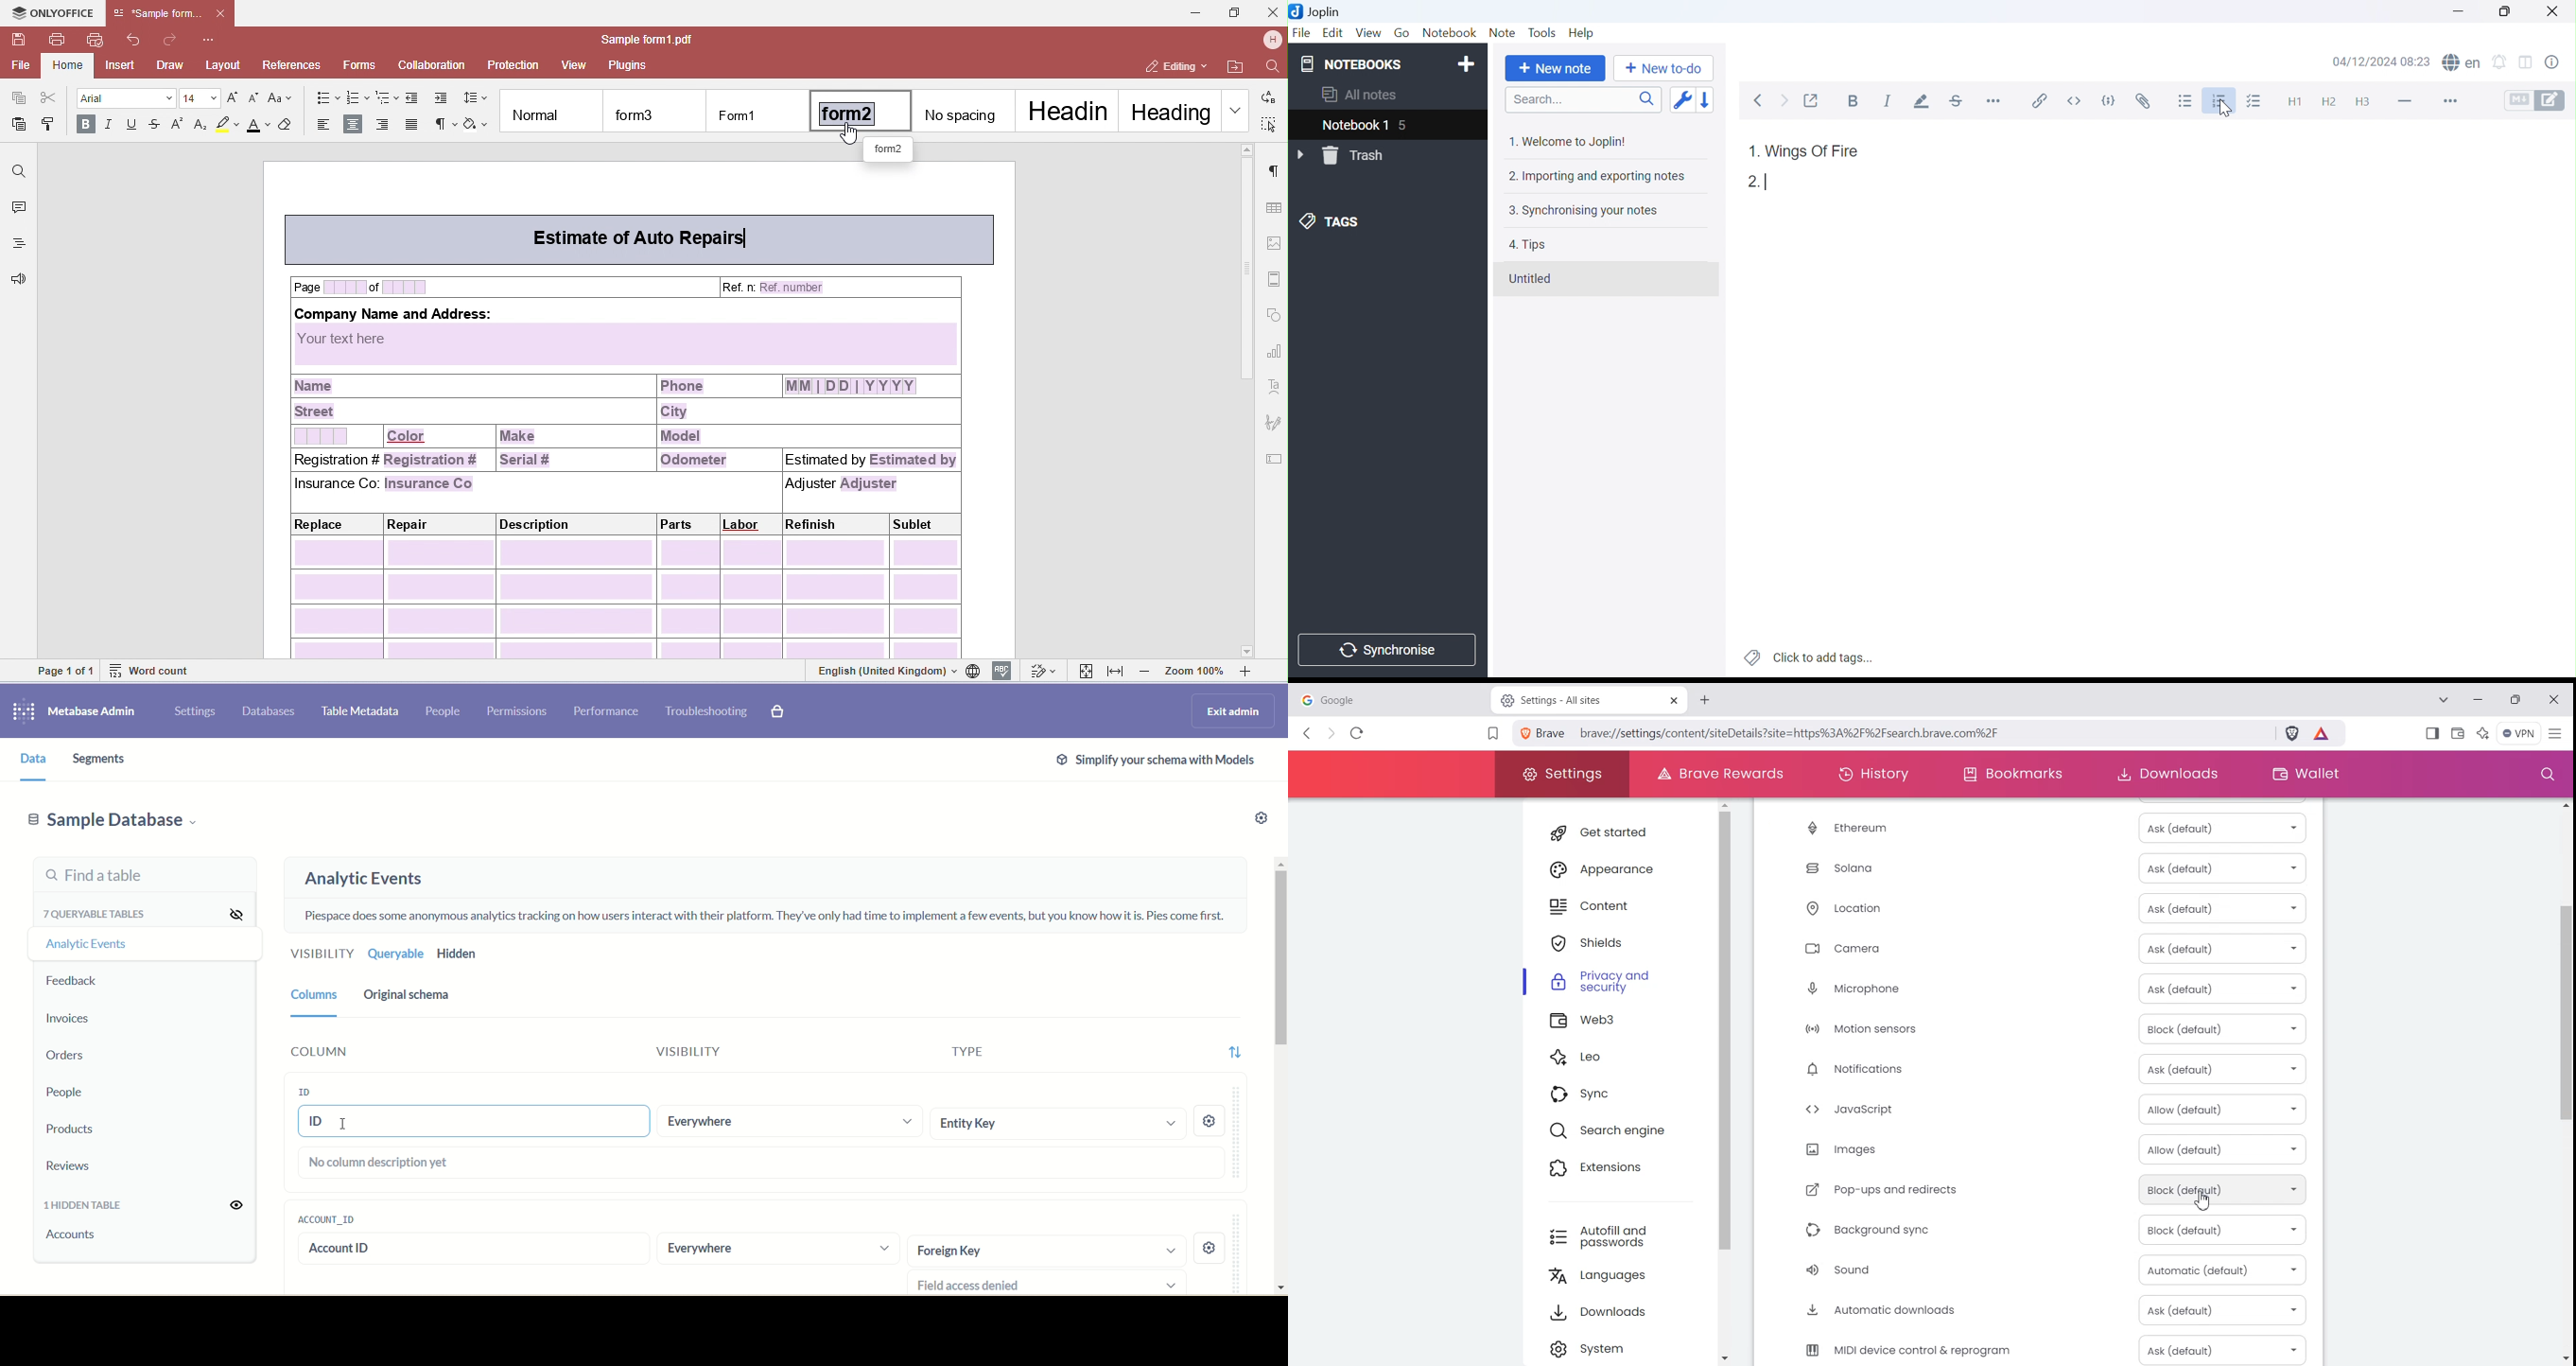 Image resolution: width=2576 pixels, height=1372 pixels. Describe the element at coordinates (1301, 155) in the screenshot. I see `Drop Down` at that location.